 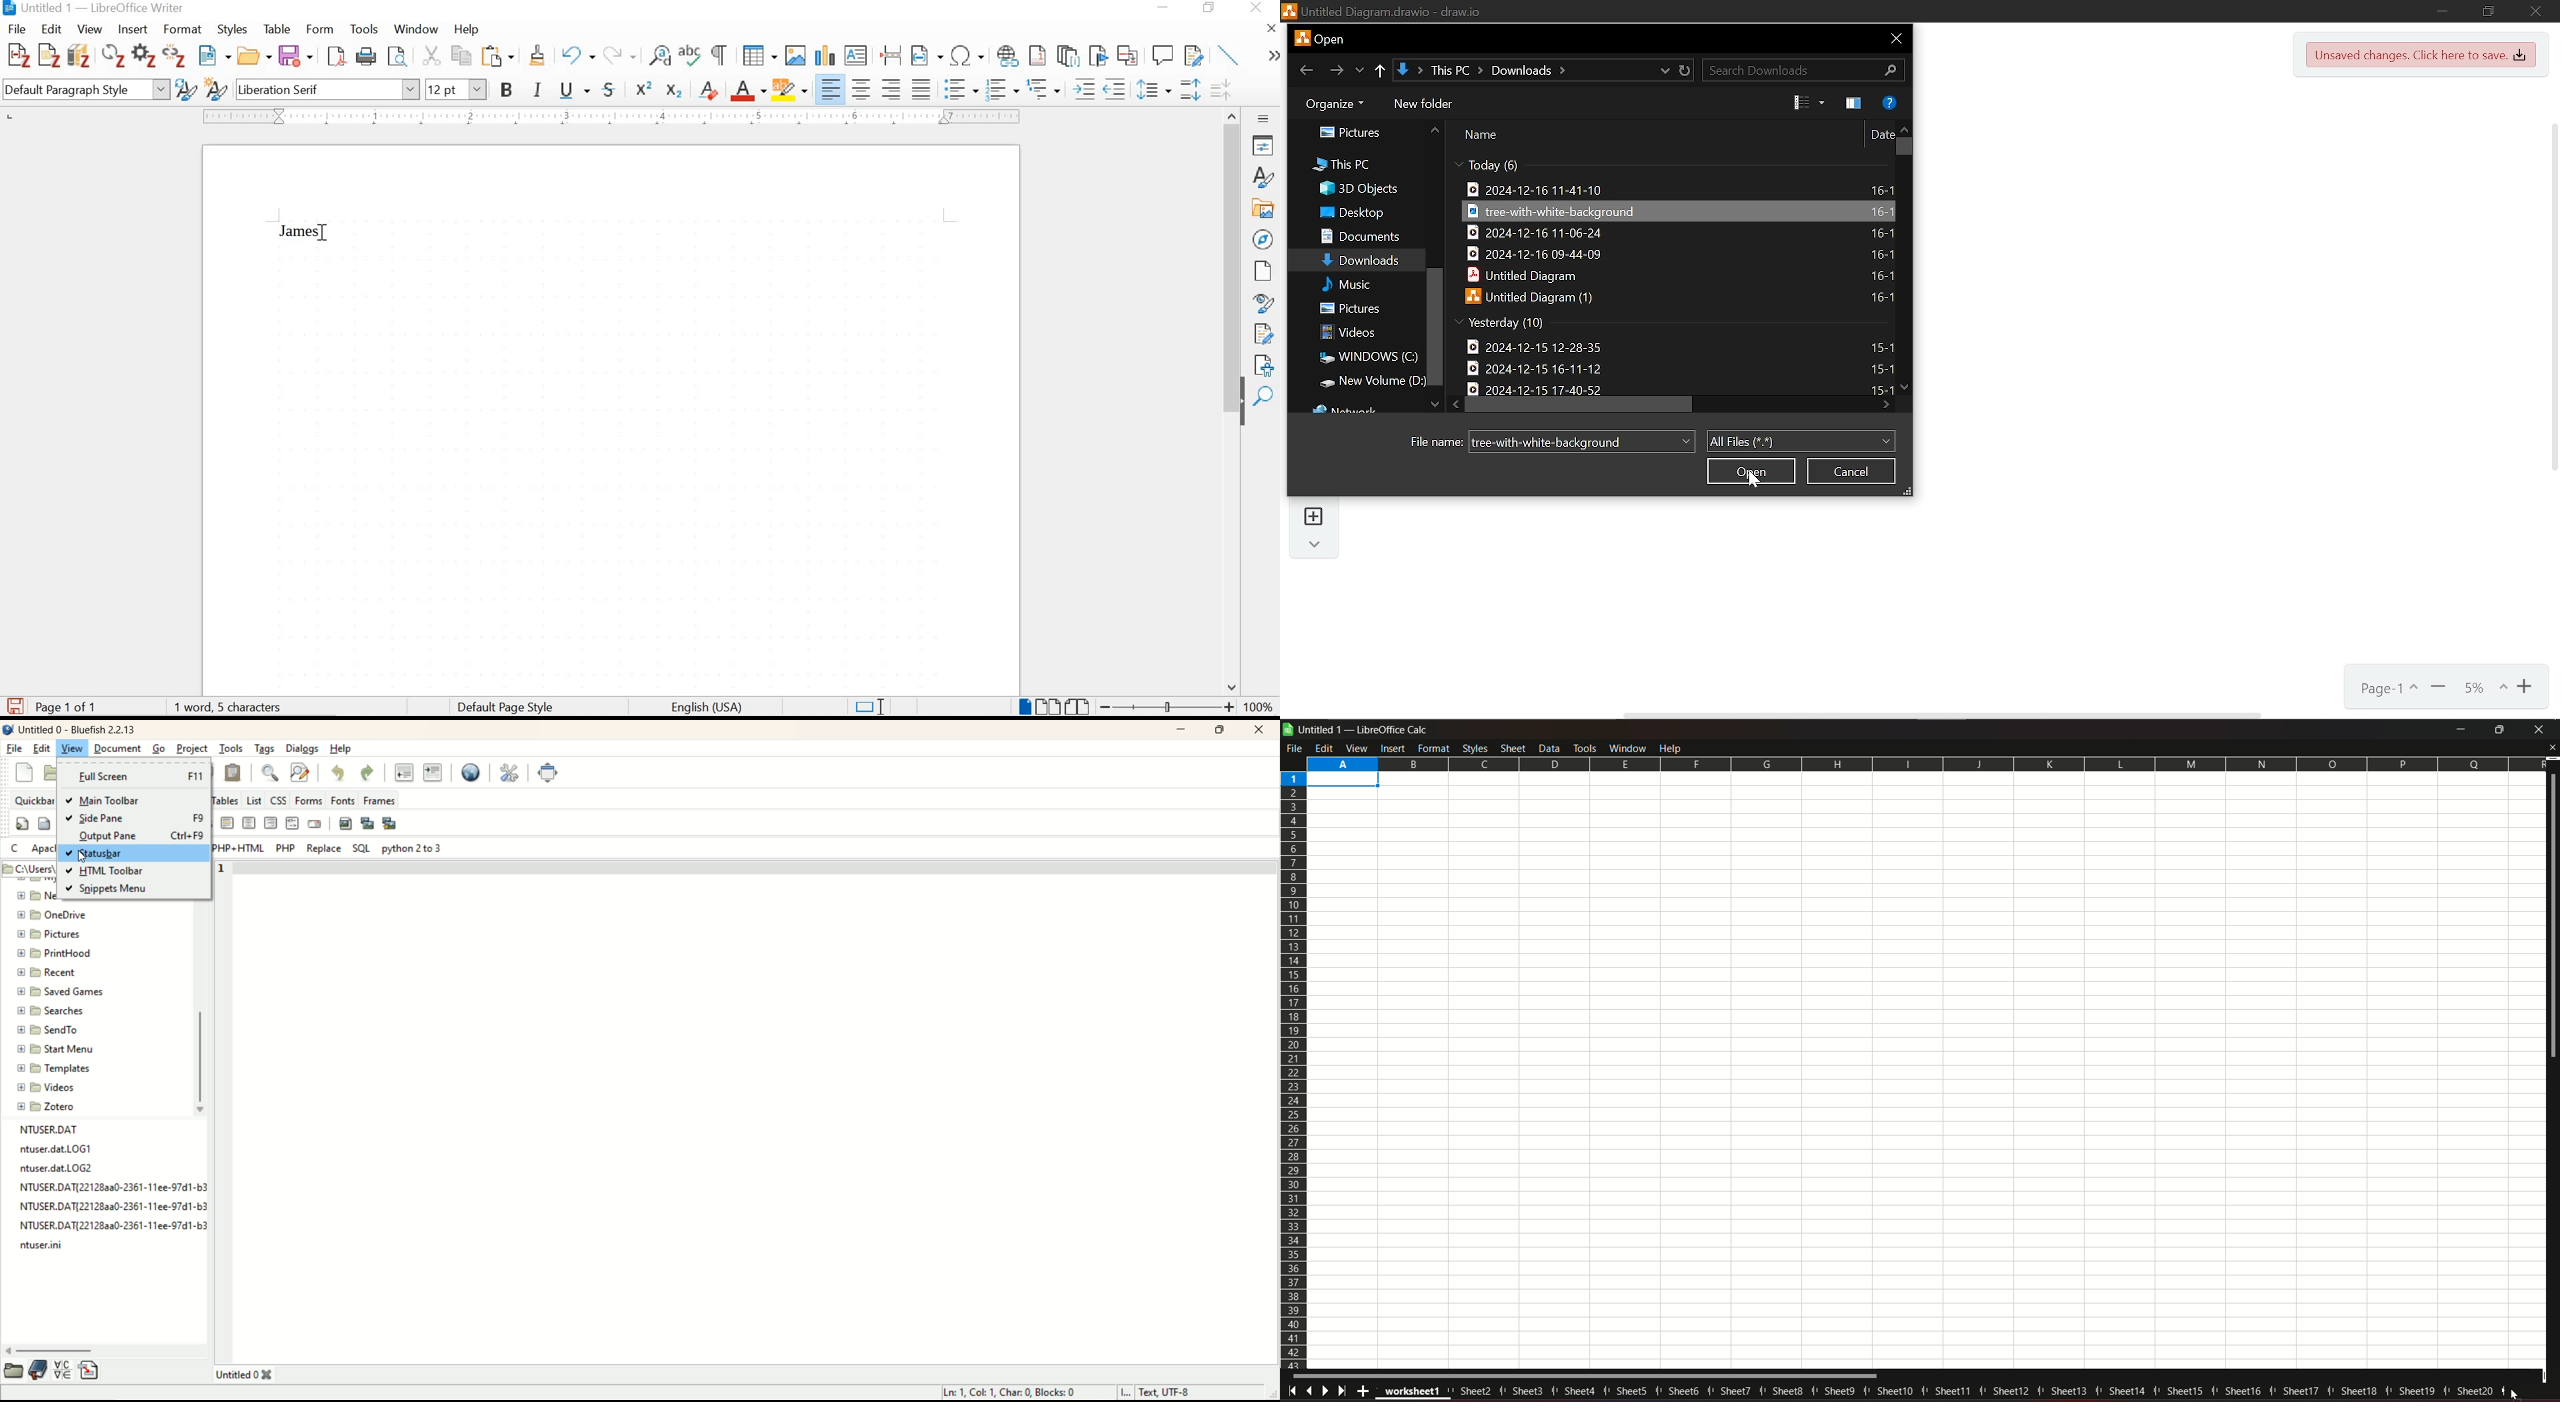 I want to click on Current page, so click(x=2382, y=689).